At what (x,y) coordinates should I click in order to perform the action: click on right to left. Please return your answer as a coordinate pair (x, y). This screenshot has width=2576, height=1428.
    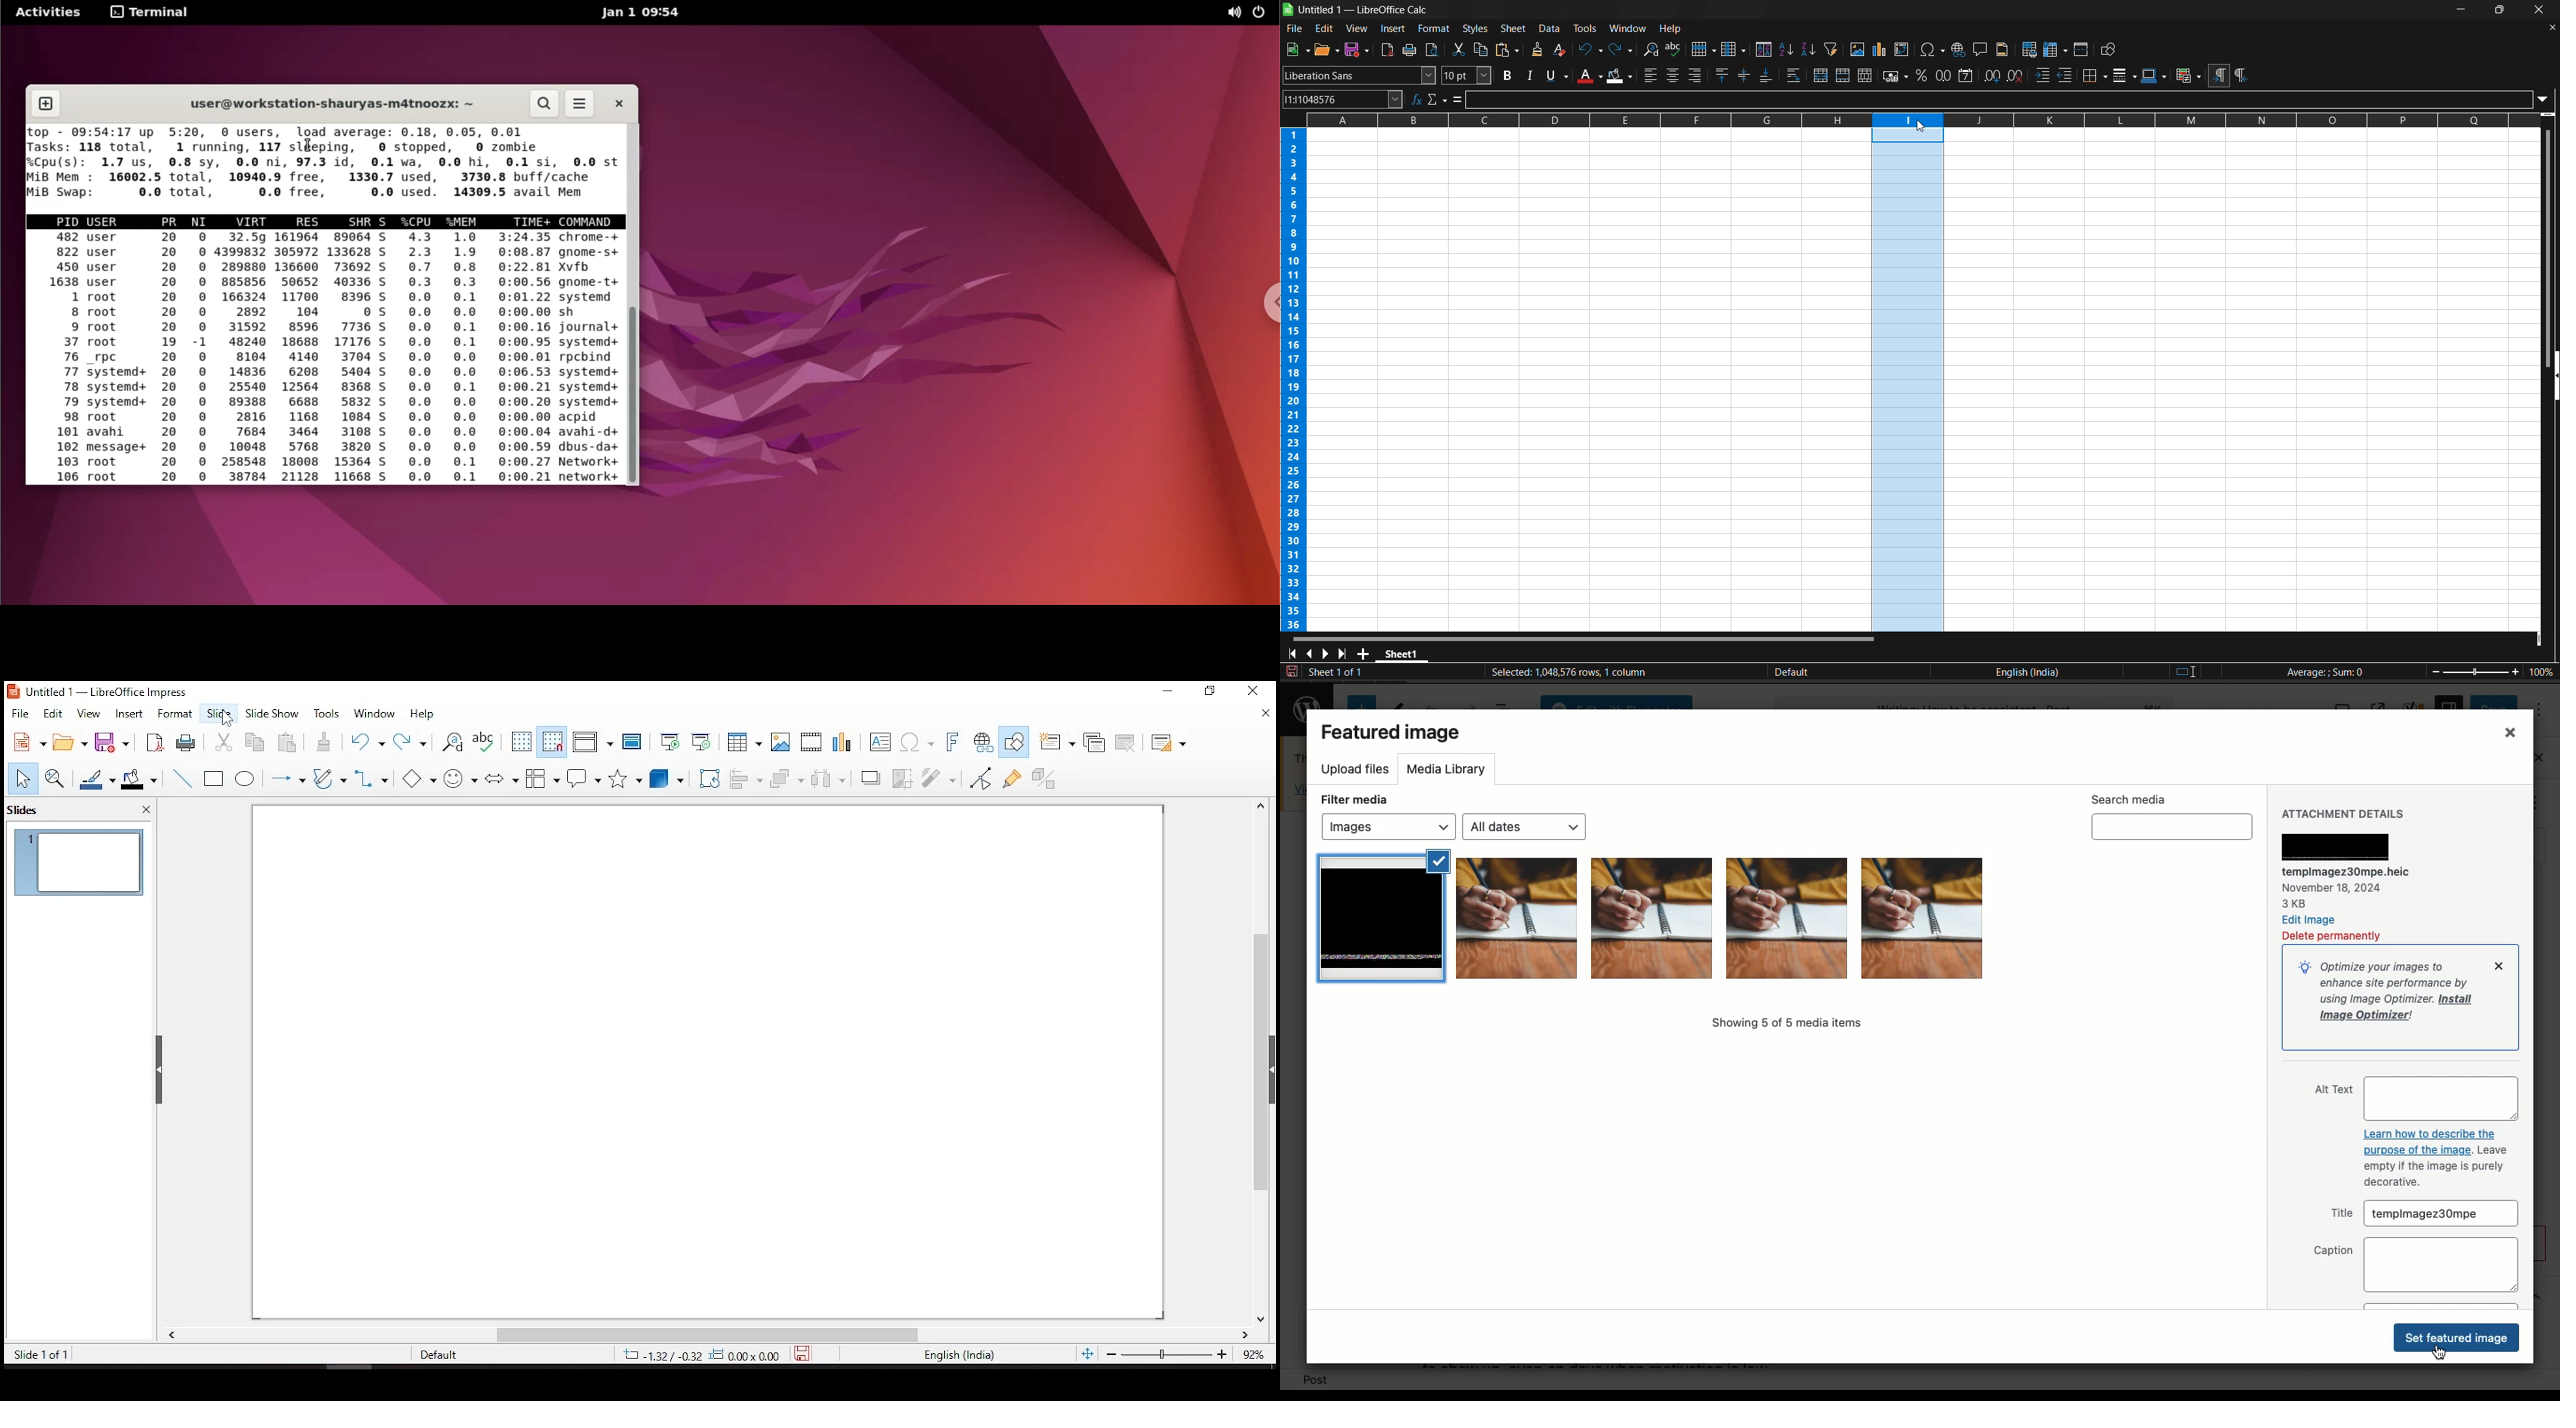
    Looking at the image, I should click on (2242, 76).